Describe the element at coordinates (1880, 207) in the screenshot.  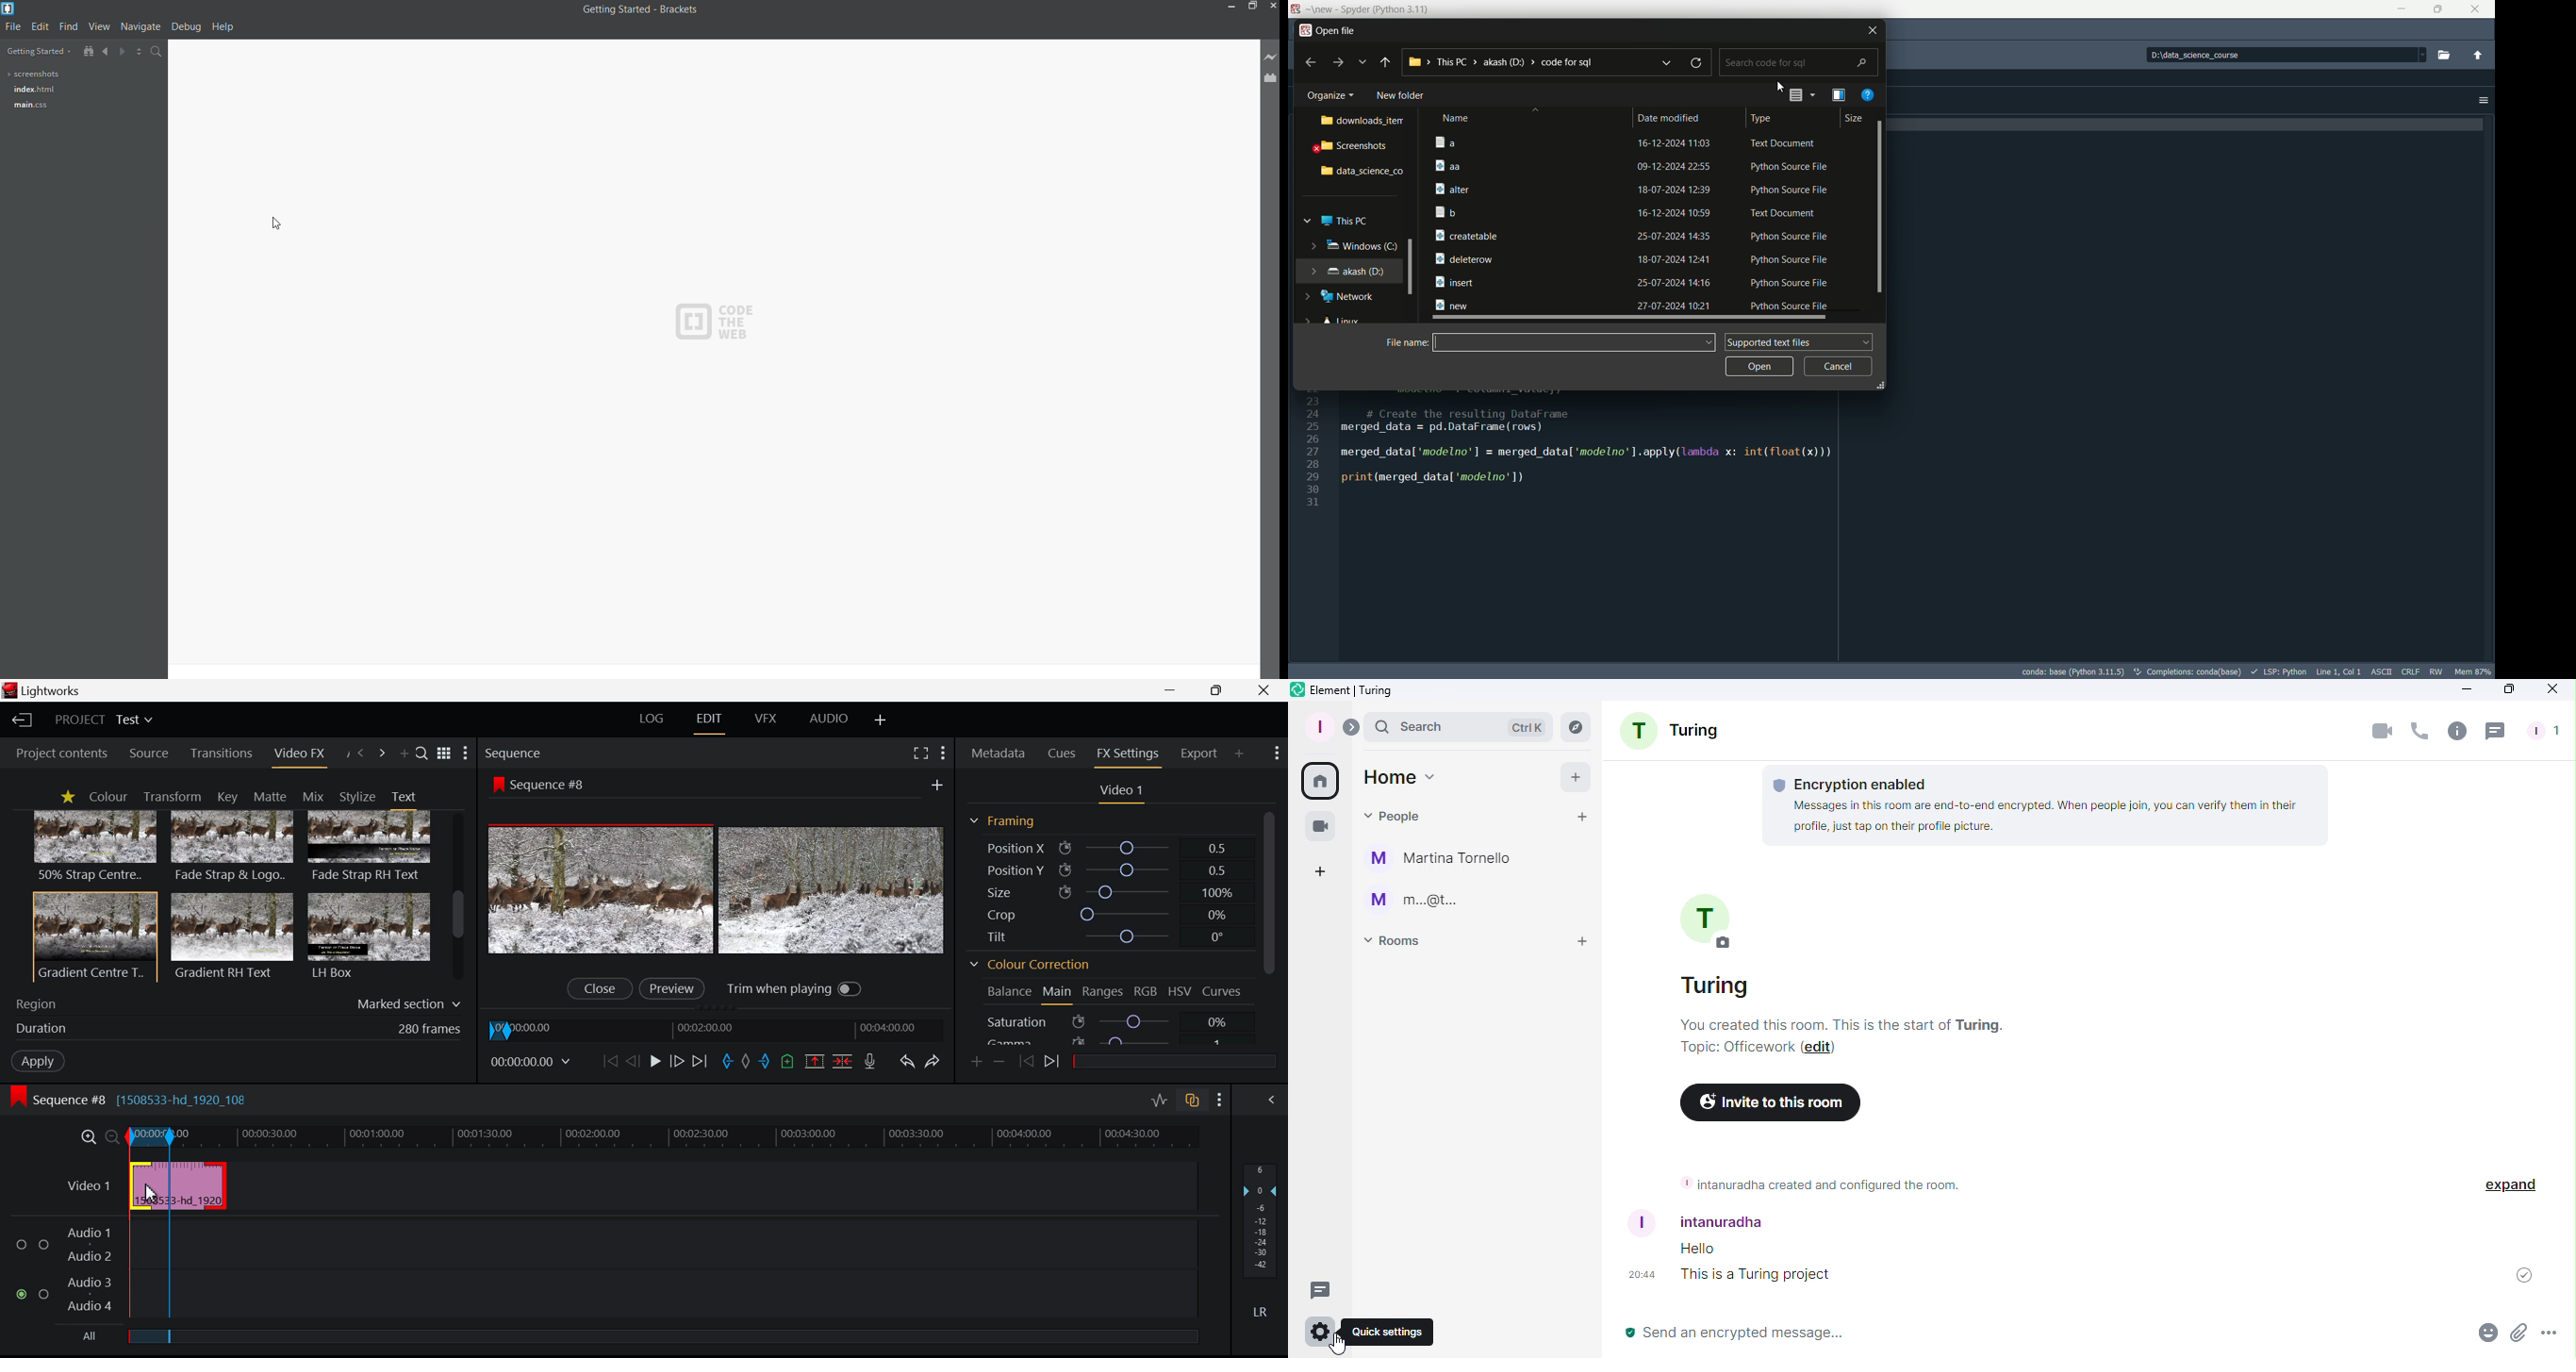
I see `Scrollbar` at that location.